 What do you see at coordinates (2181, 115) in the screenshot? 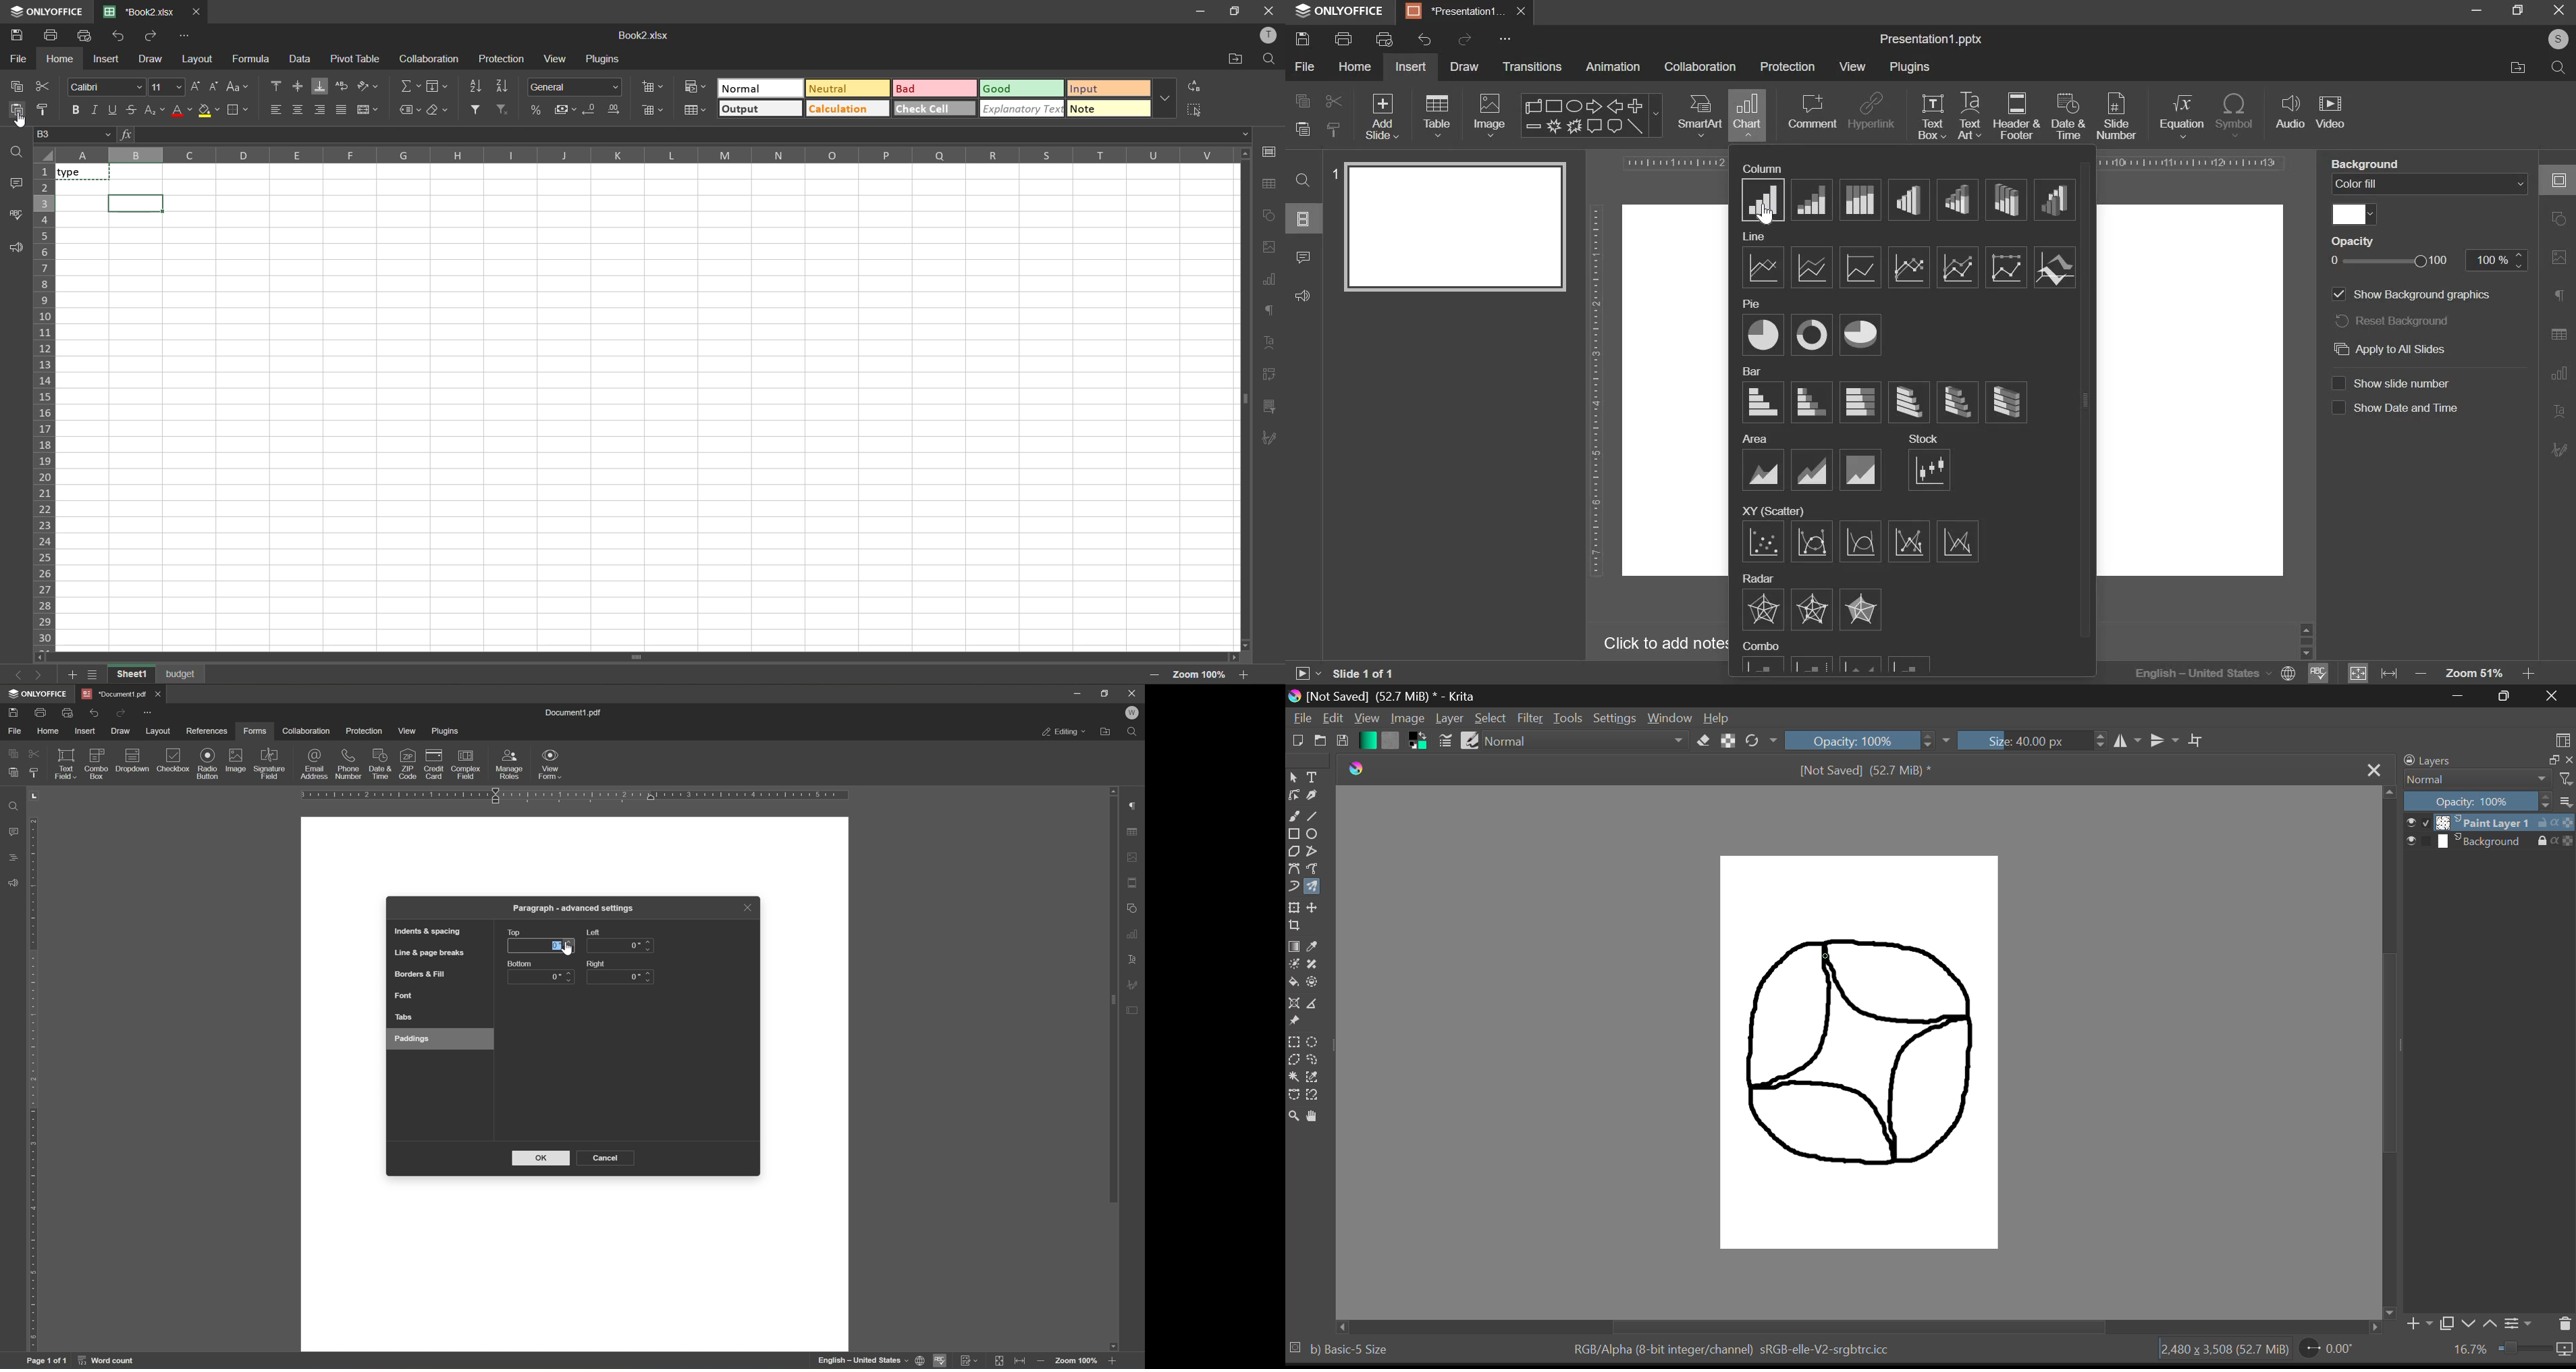
I see `equation` at bounding box center [2181, 115].